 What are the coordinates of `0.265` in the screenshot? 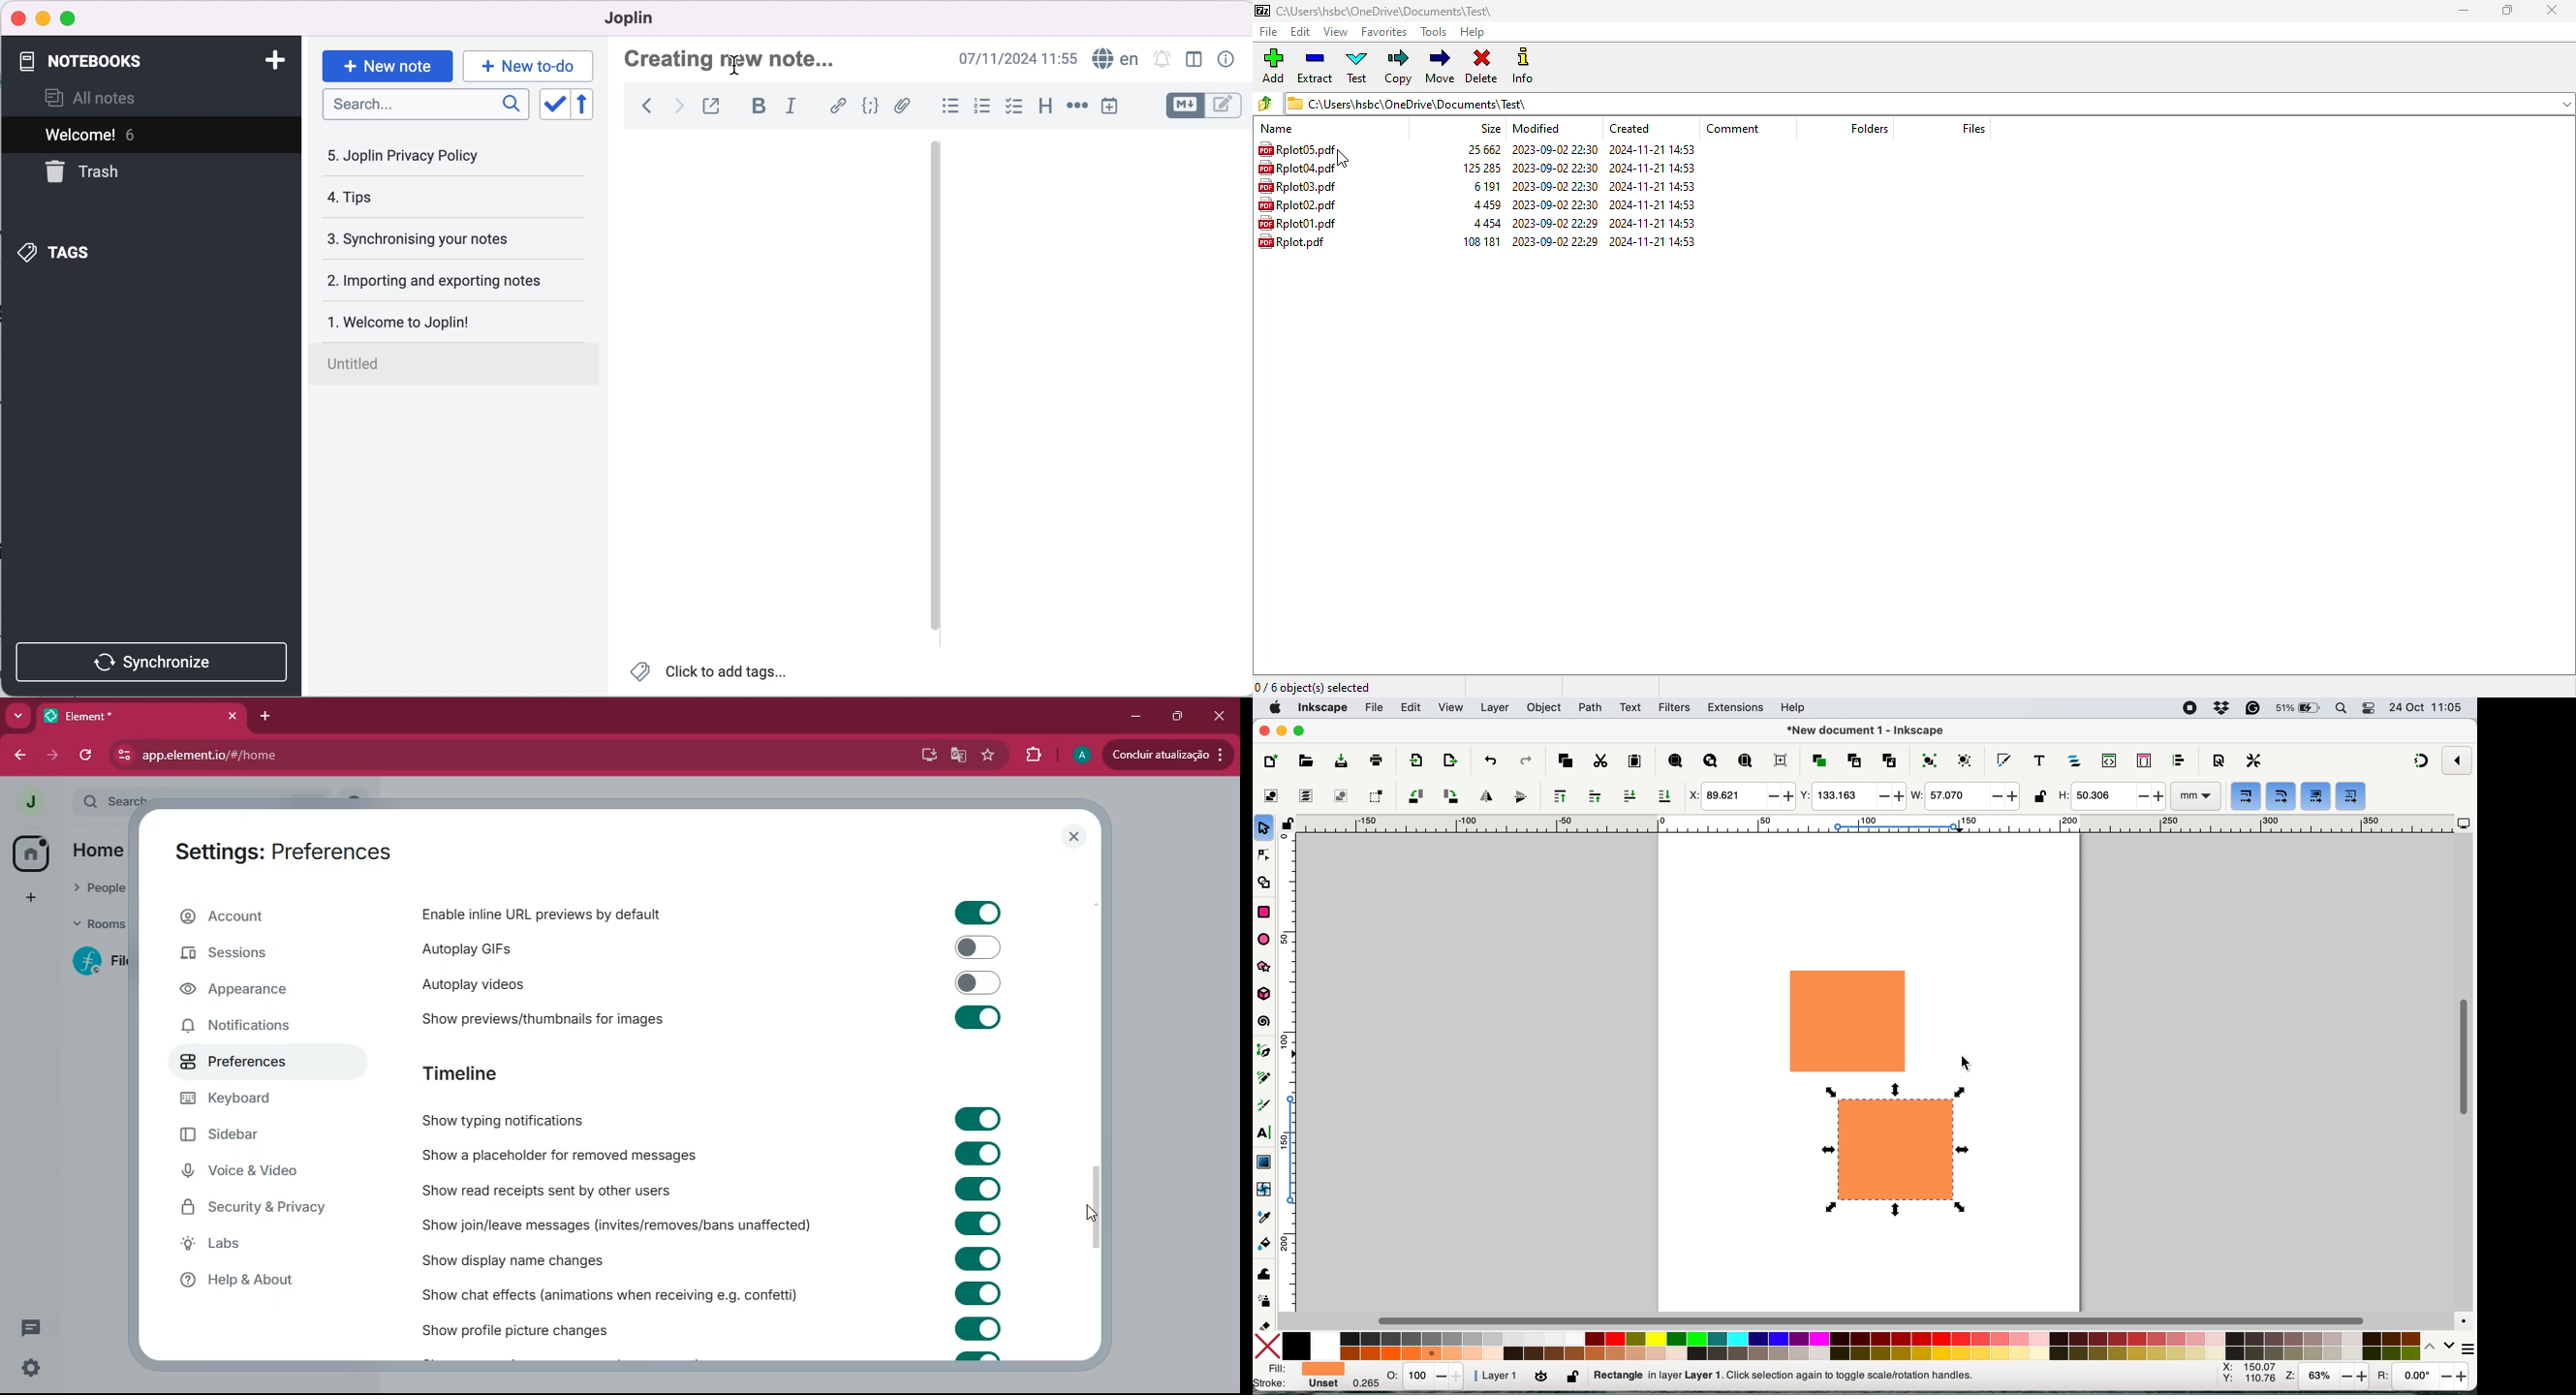 It's located at (1359, 1385).